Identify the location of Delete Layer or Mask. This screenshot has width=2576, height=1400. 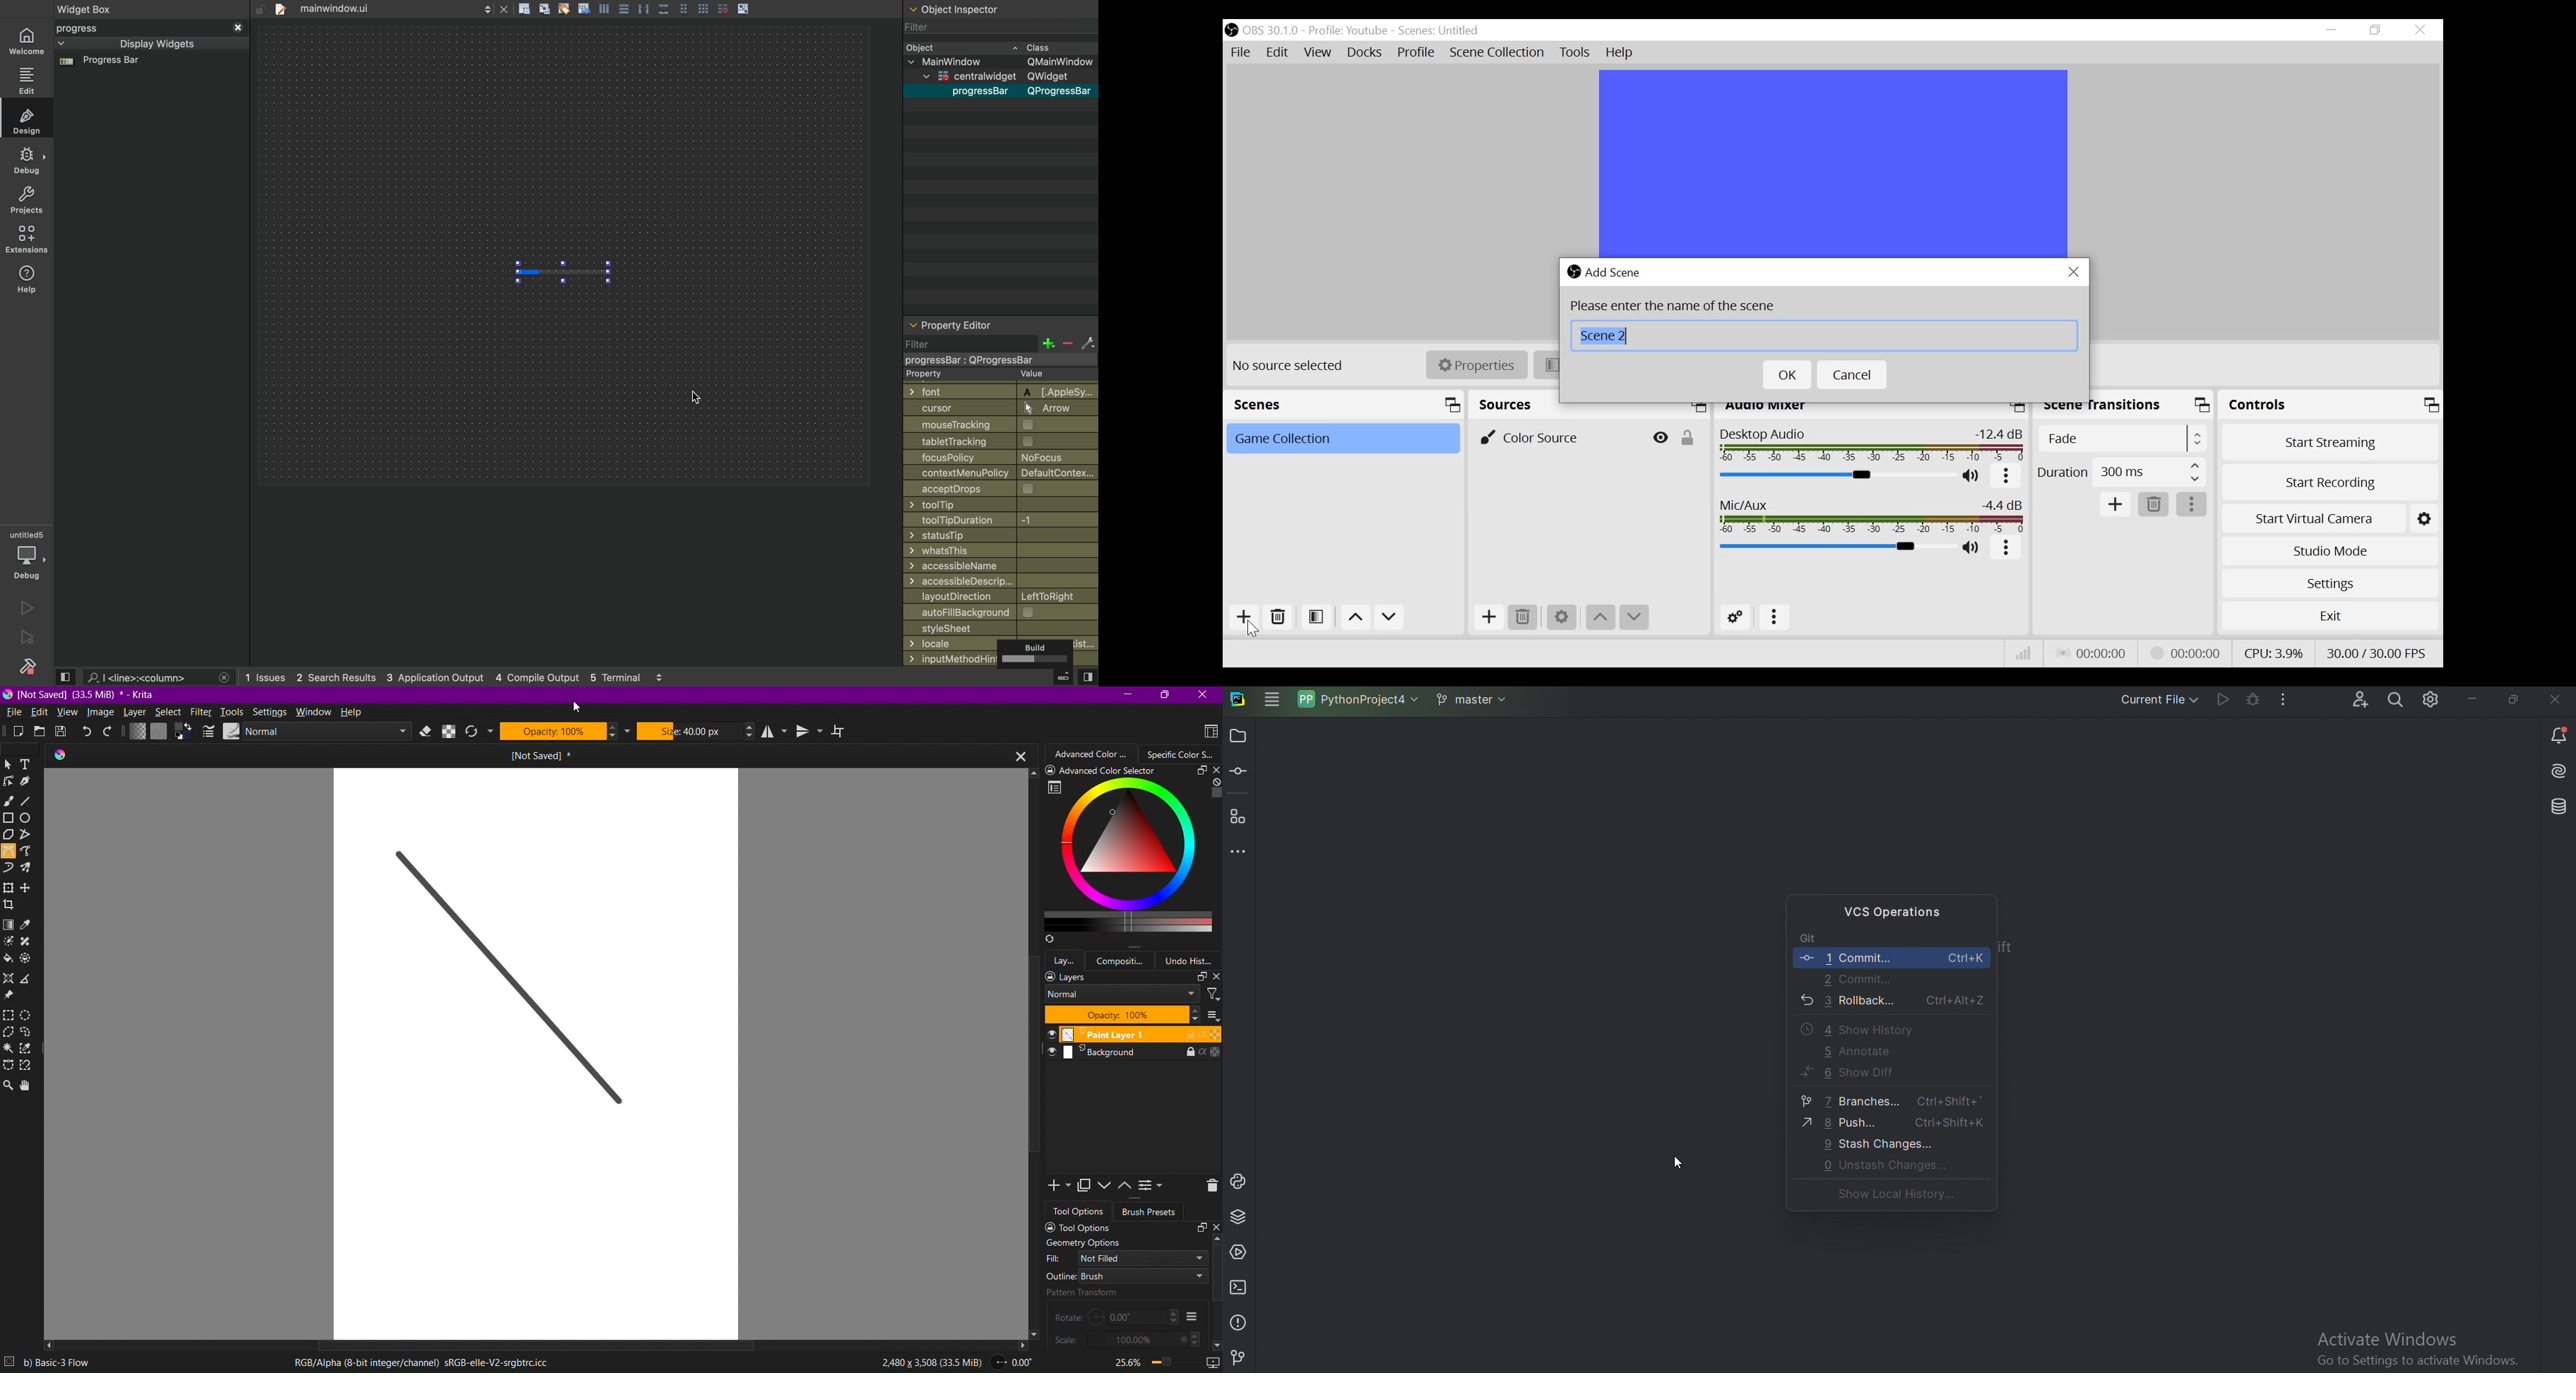
(1208, 1186).